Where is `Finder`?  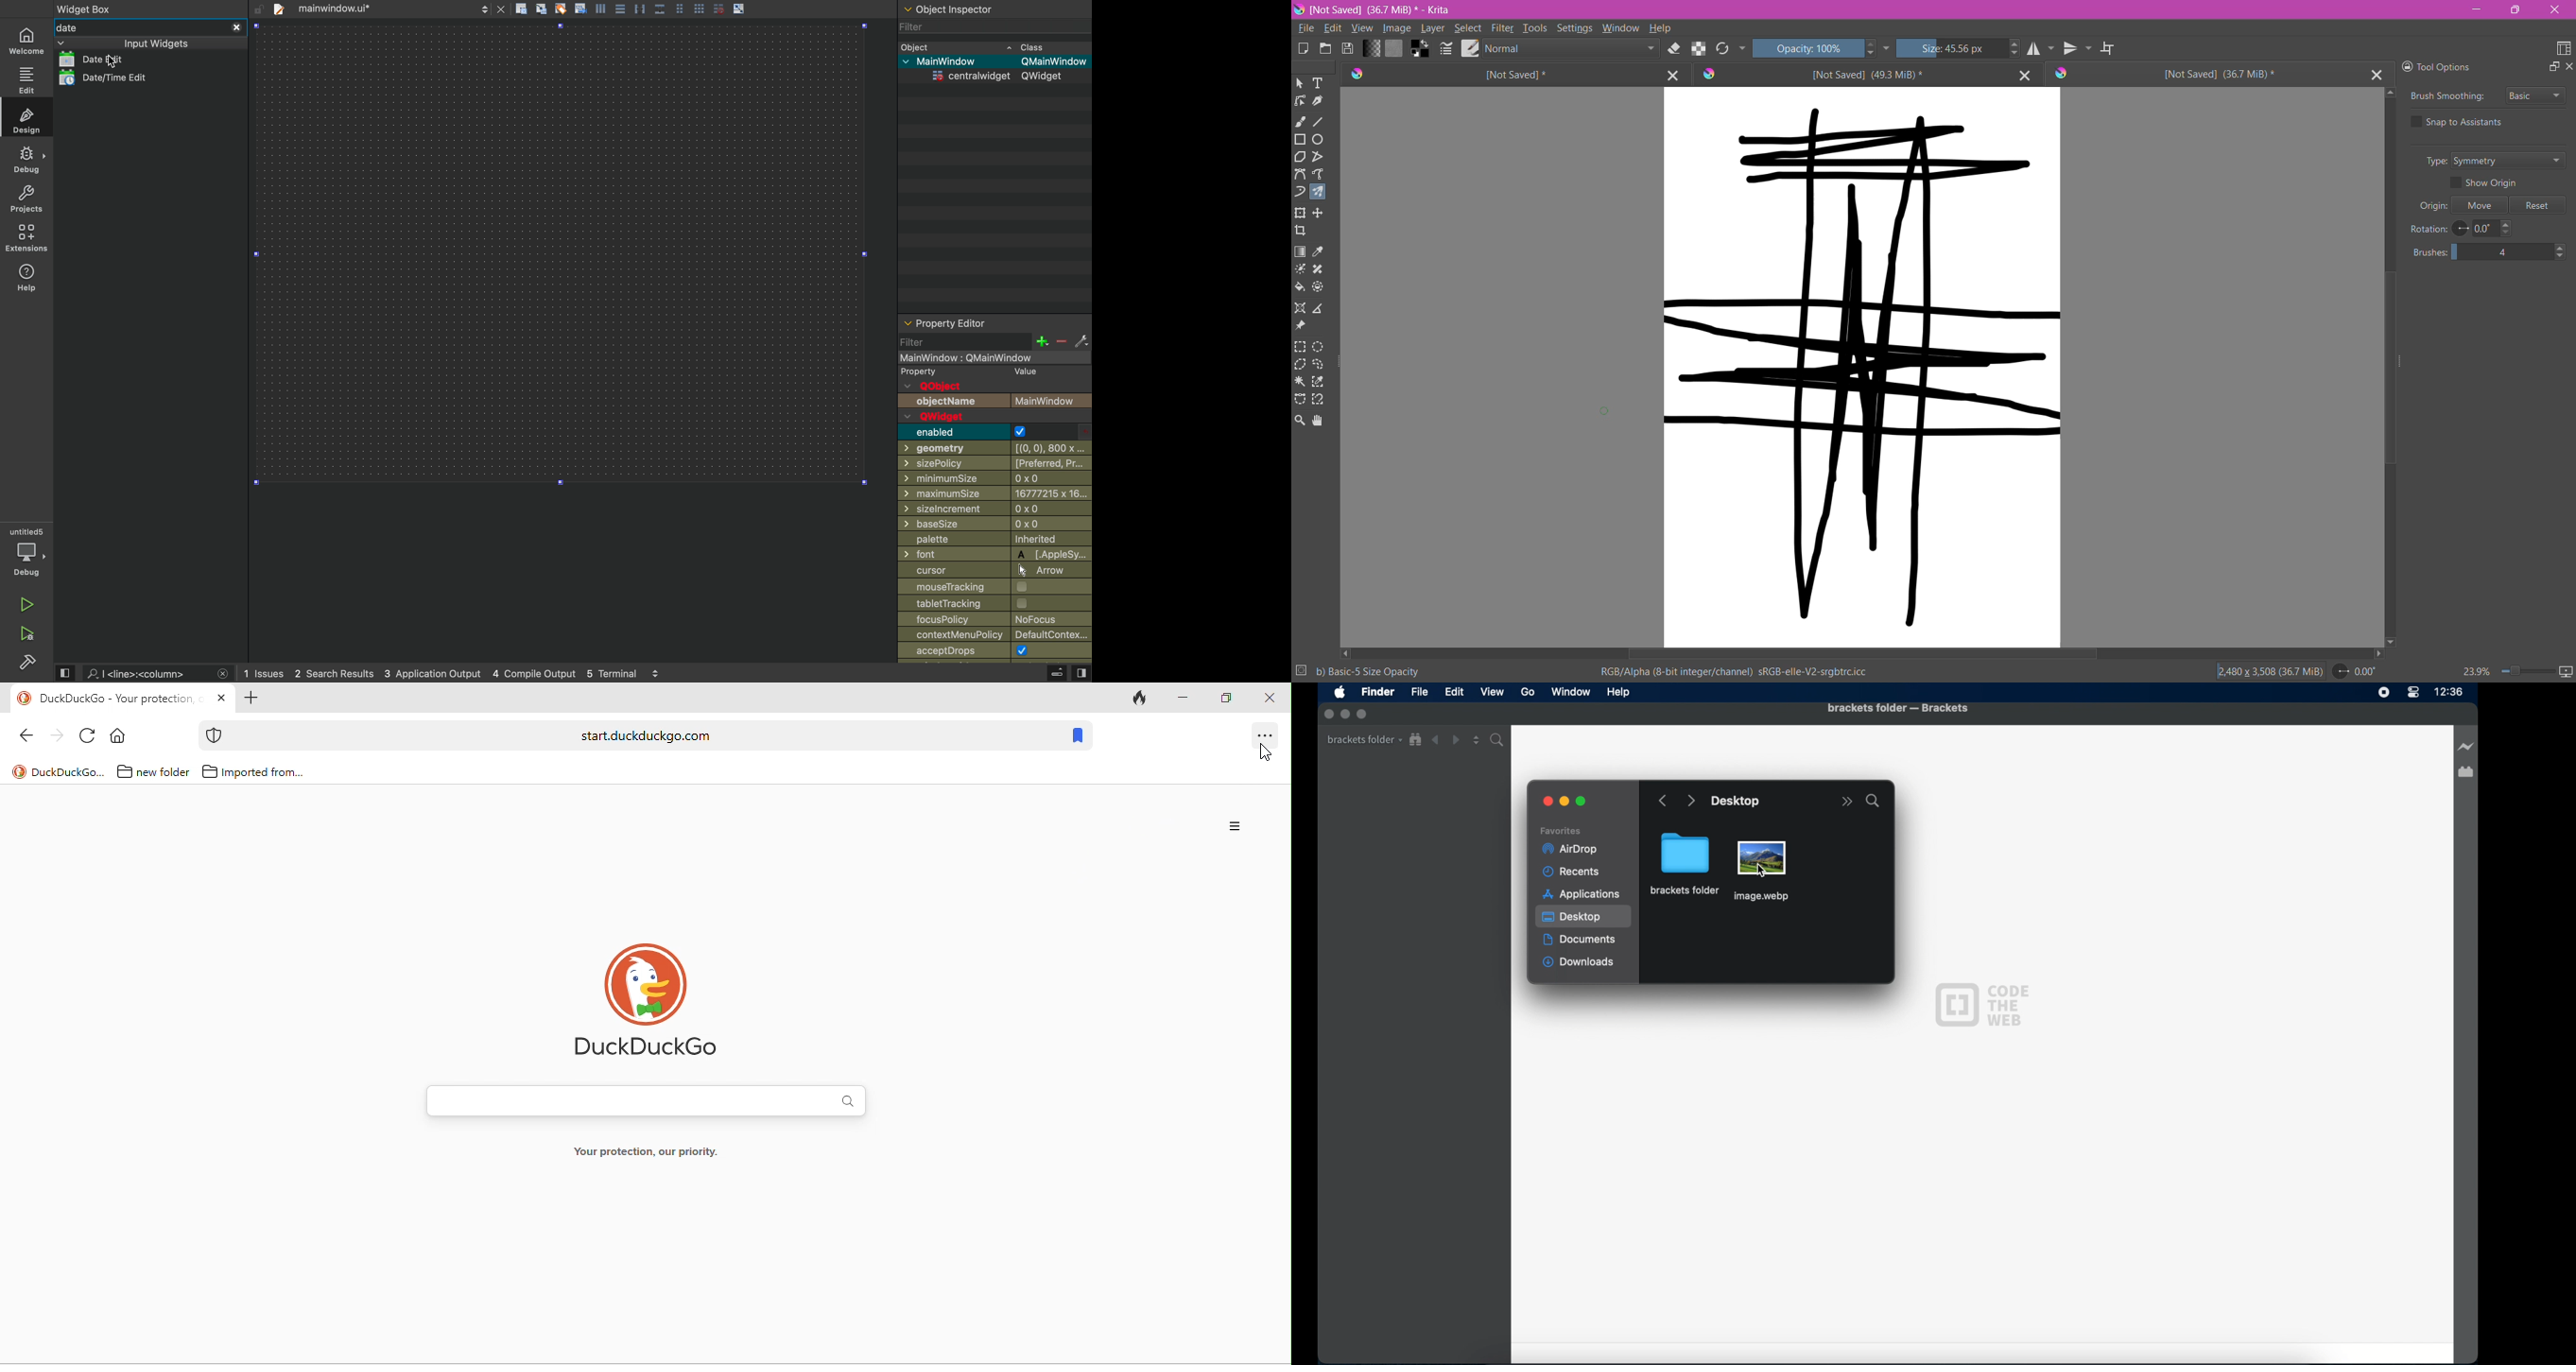
Finder is located at coordinates (1379, 691).